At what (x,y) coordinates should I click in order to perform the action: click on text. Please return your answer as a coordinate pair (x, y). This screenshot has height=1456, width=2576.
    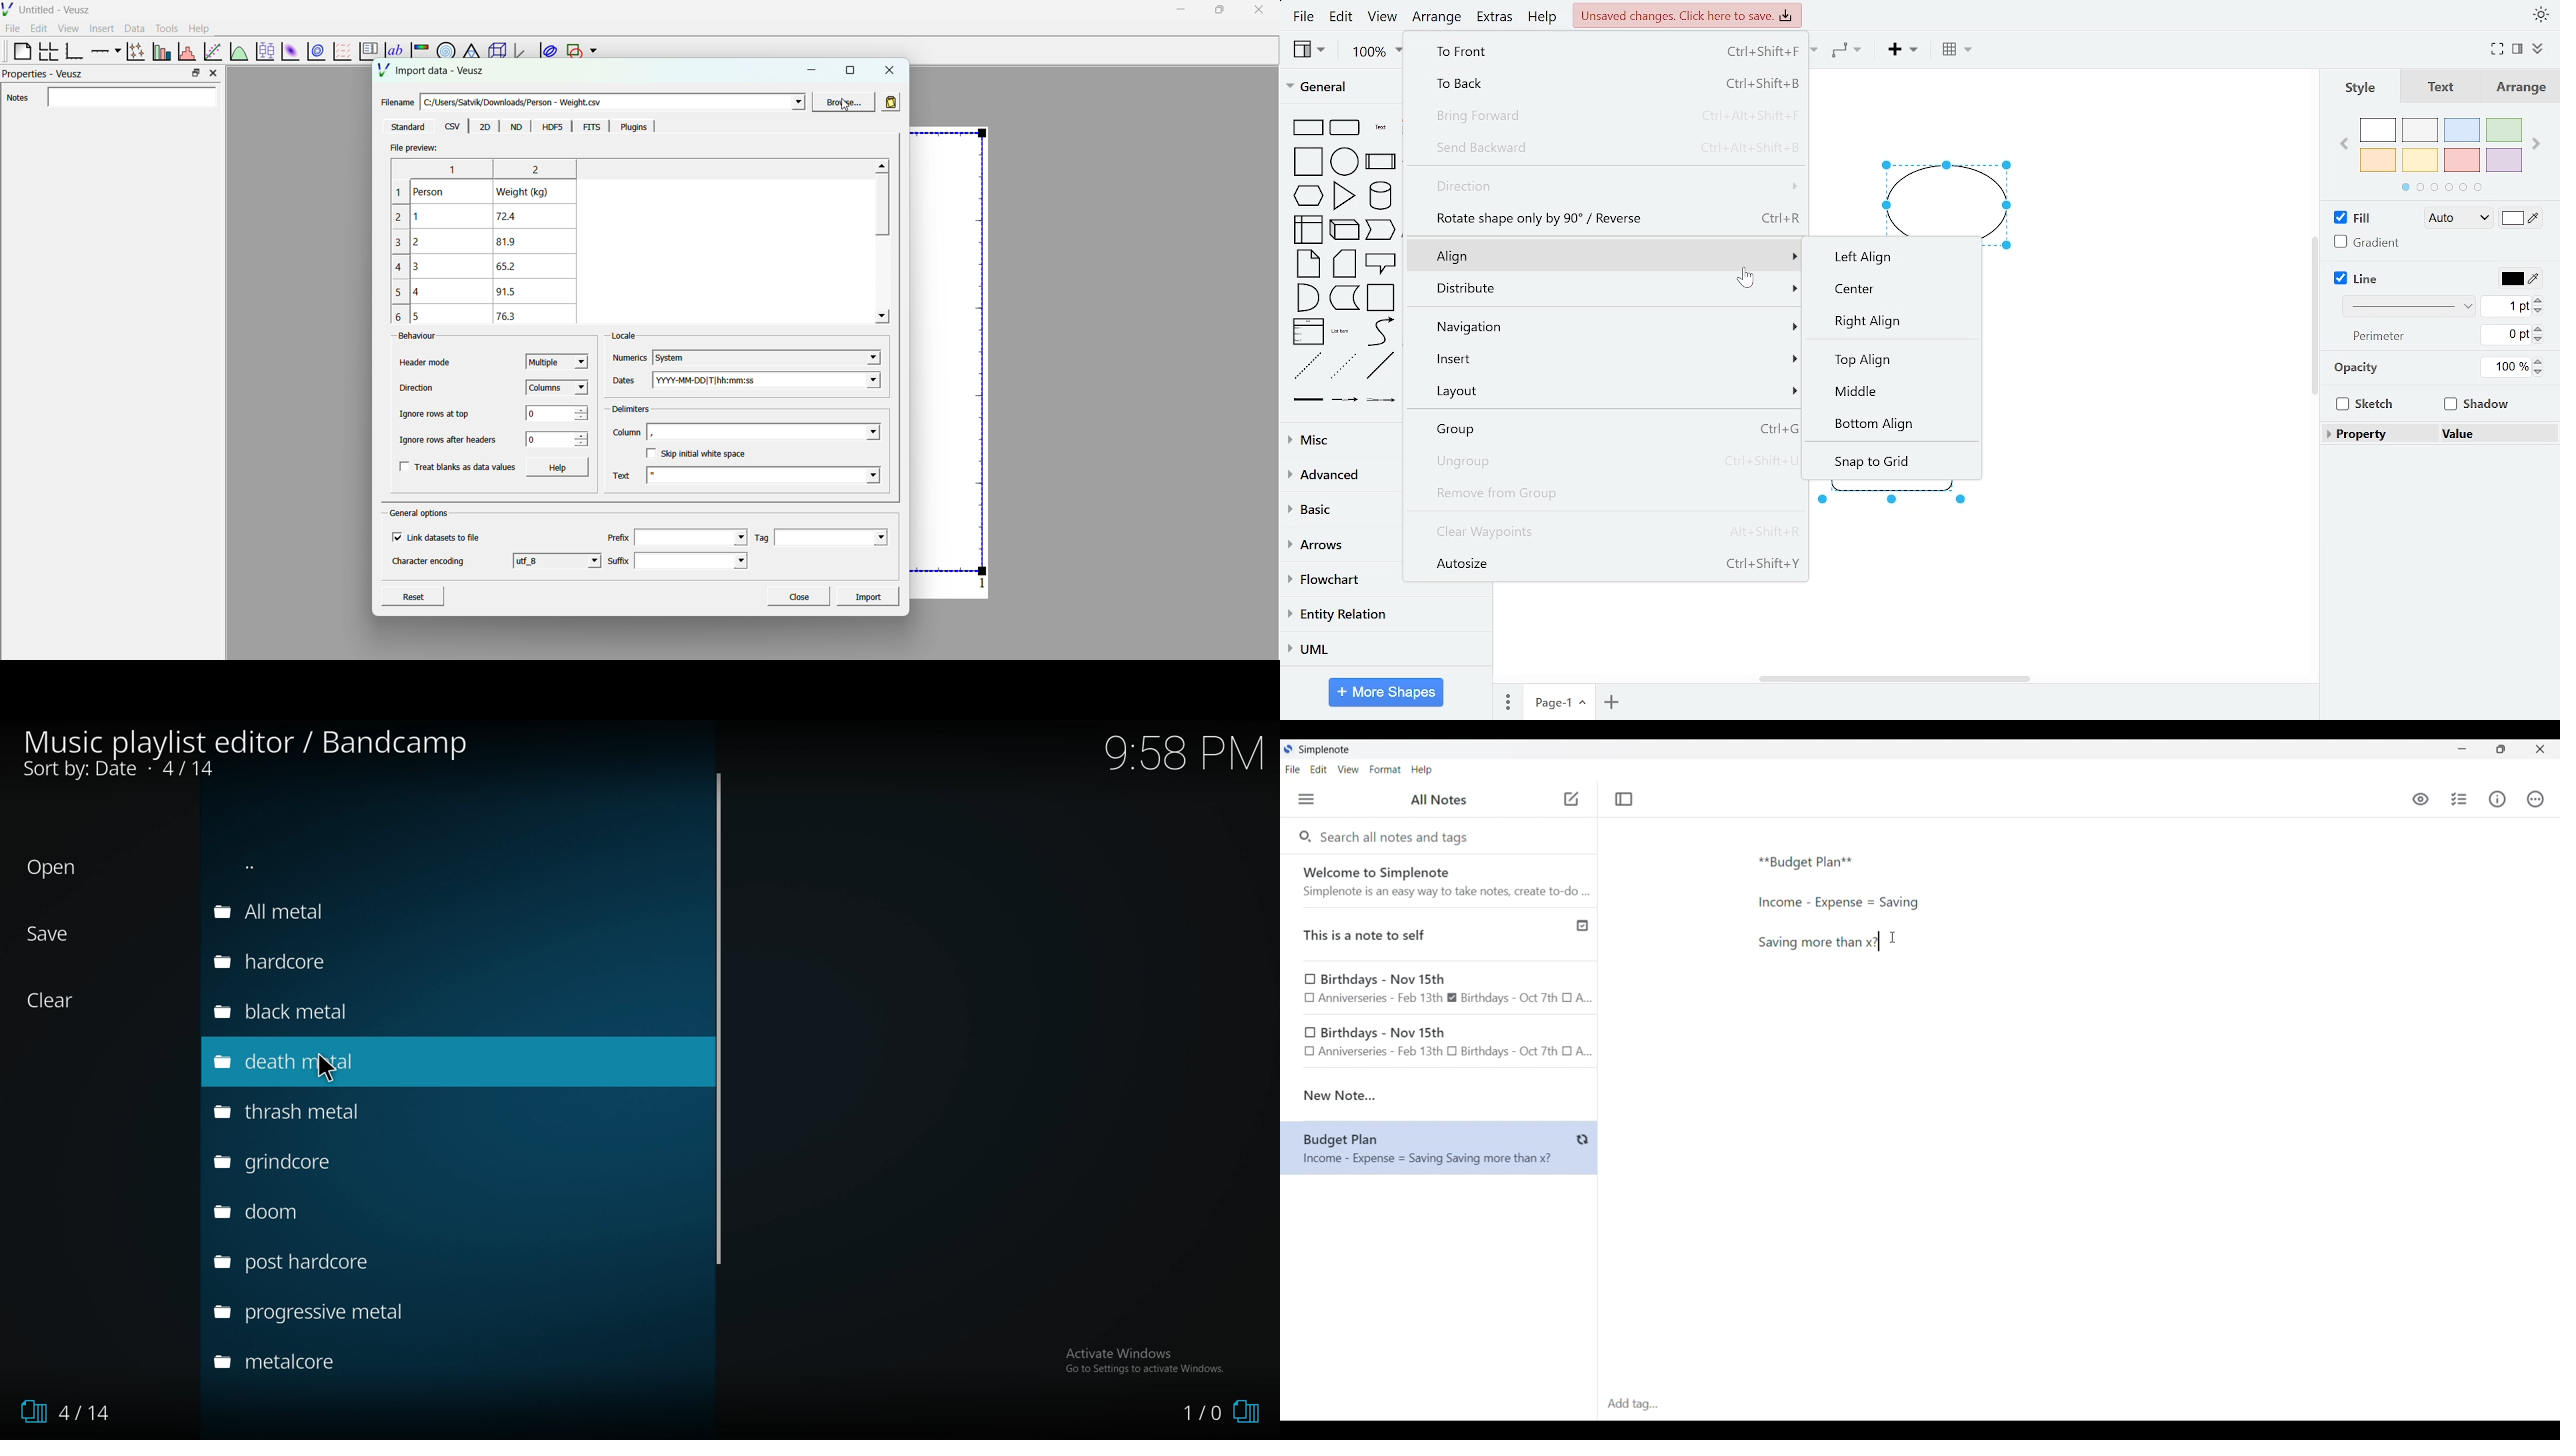
    Looking at the image, I should click on (1381, 127).